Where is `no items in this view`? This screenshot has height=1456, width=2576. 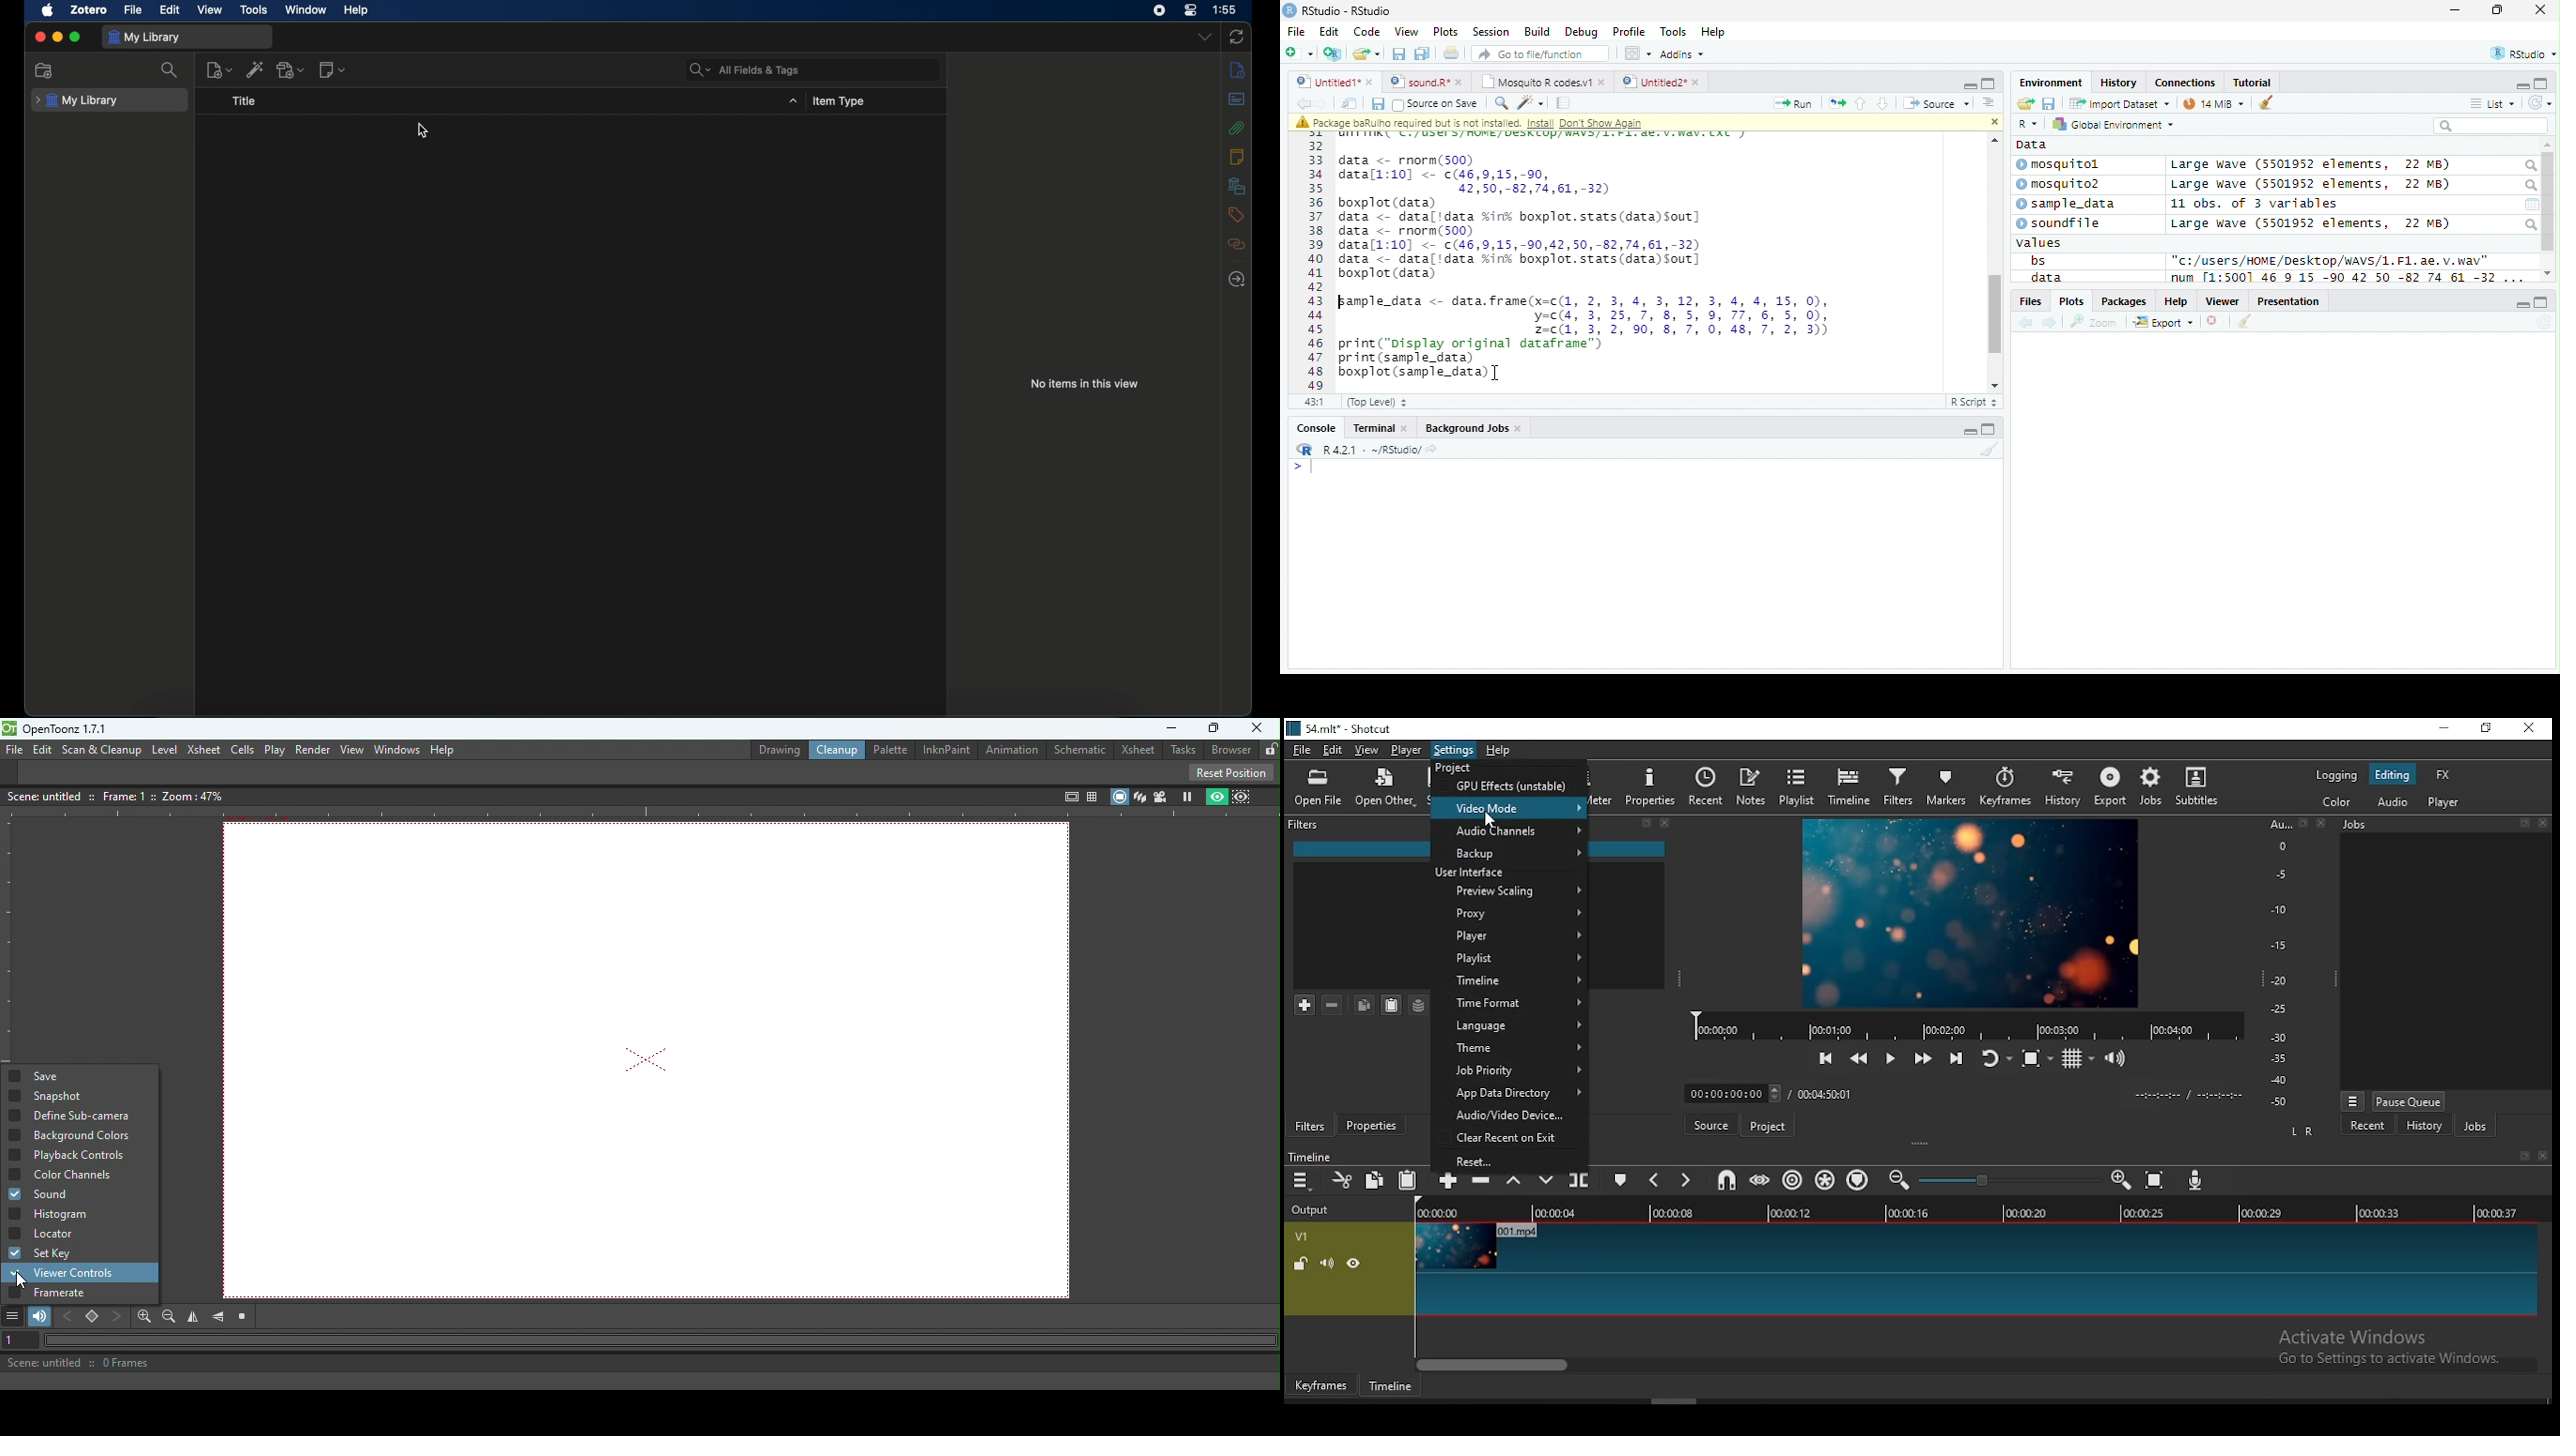
no items in this view is located at coordinates (1084, 384).